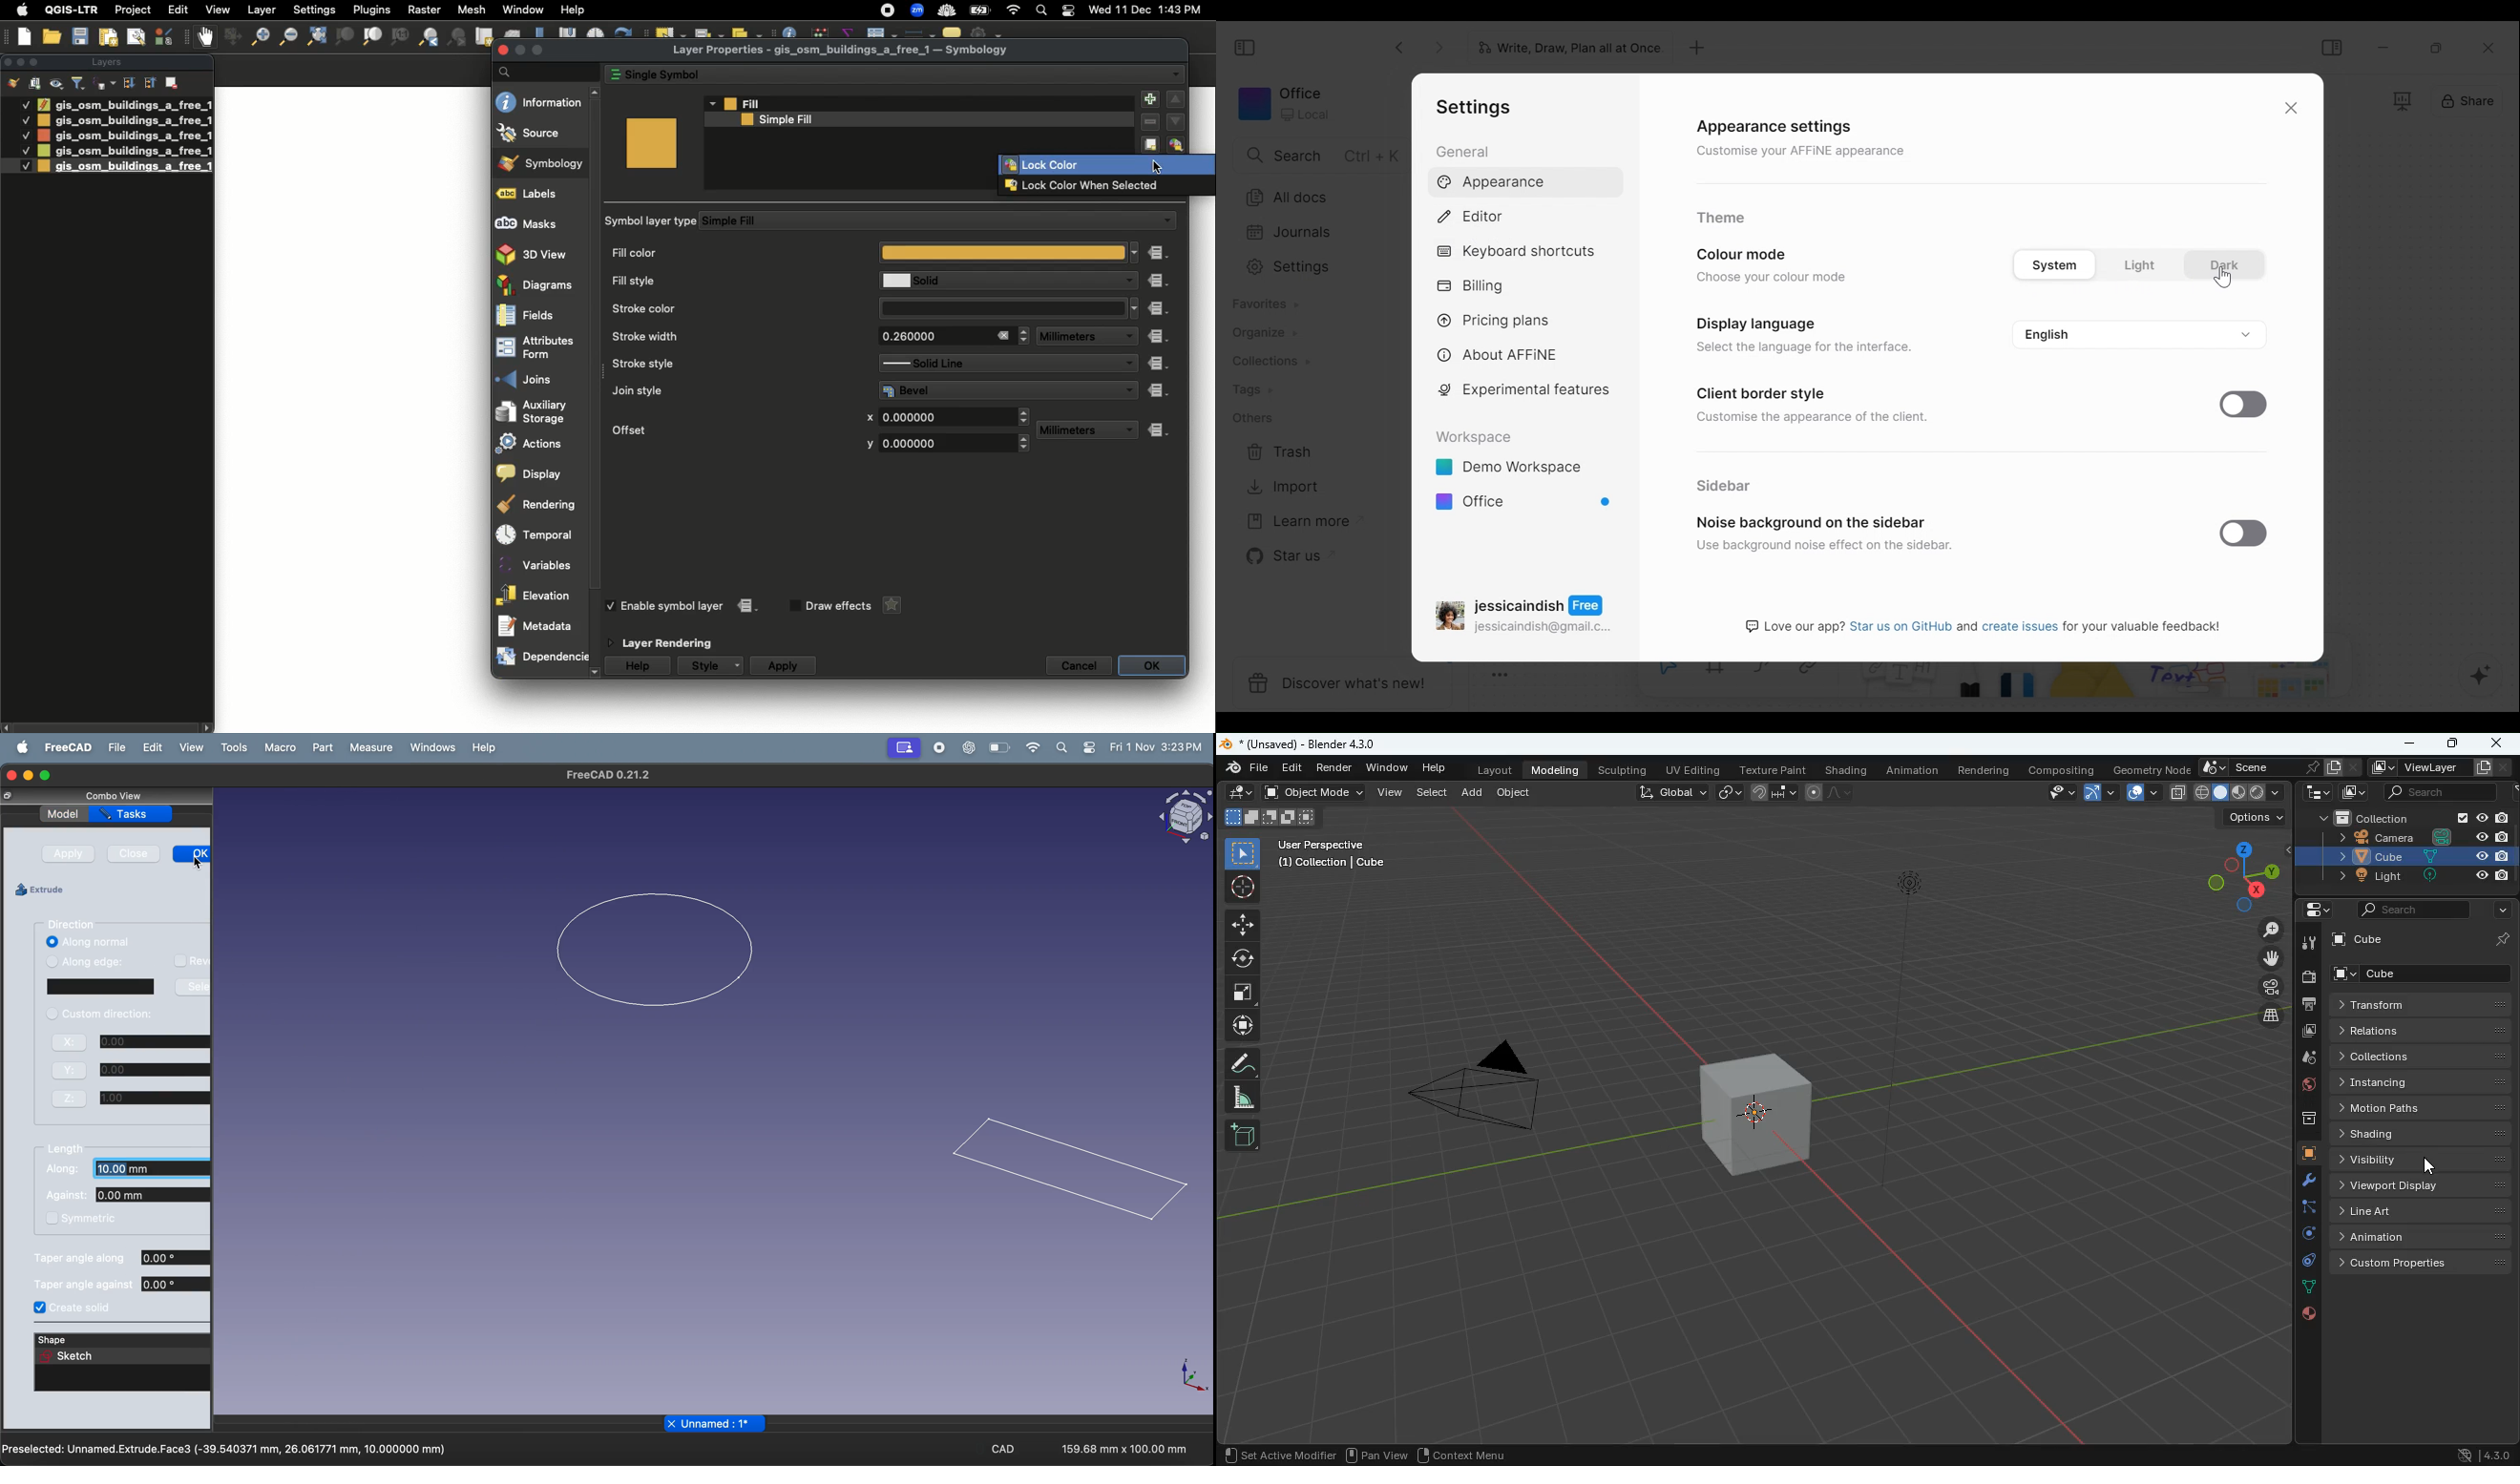 The height and width of the screenshot is (1484, 2520). What do you see at coordinates (1623, 769) in the screenshot?
I see `sculpting` at bounding box center [1623, 769].